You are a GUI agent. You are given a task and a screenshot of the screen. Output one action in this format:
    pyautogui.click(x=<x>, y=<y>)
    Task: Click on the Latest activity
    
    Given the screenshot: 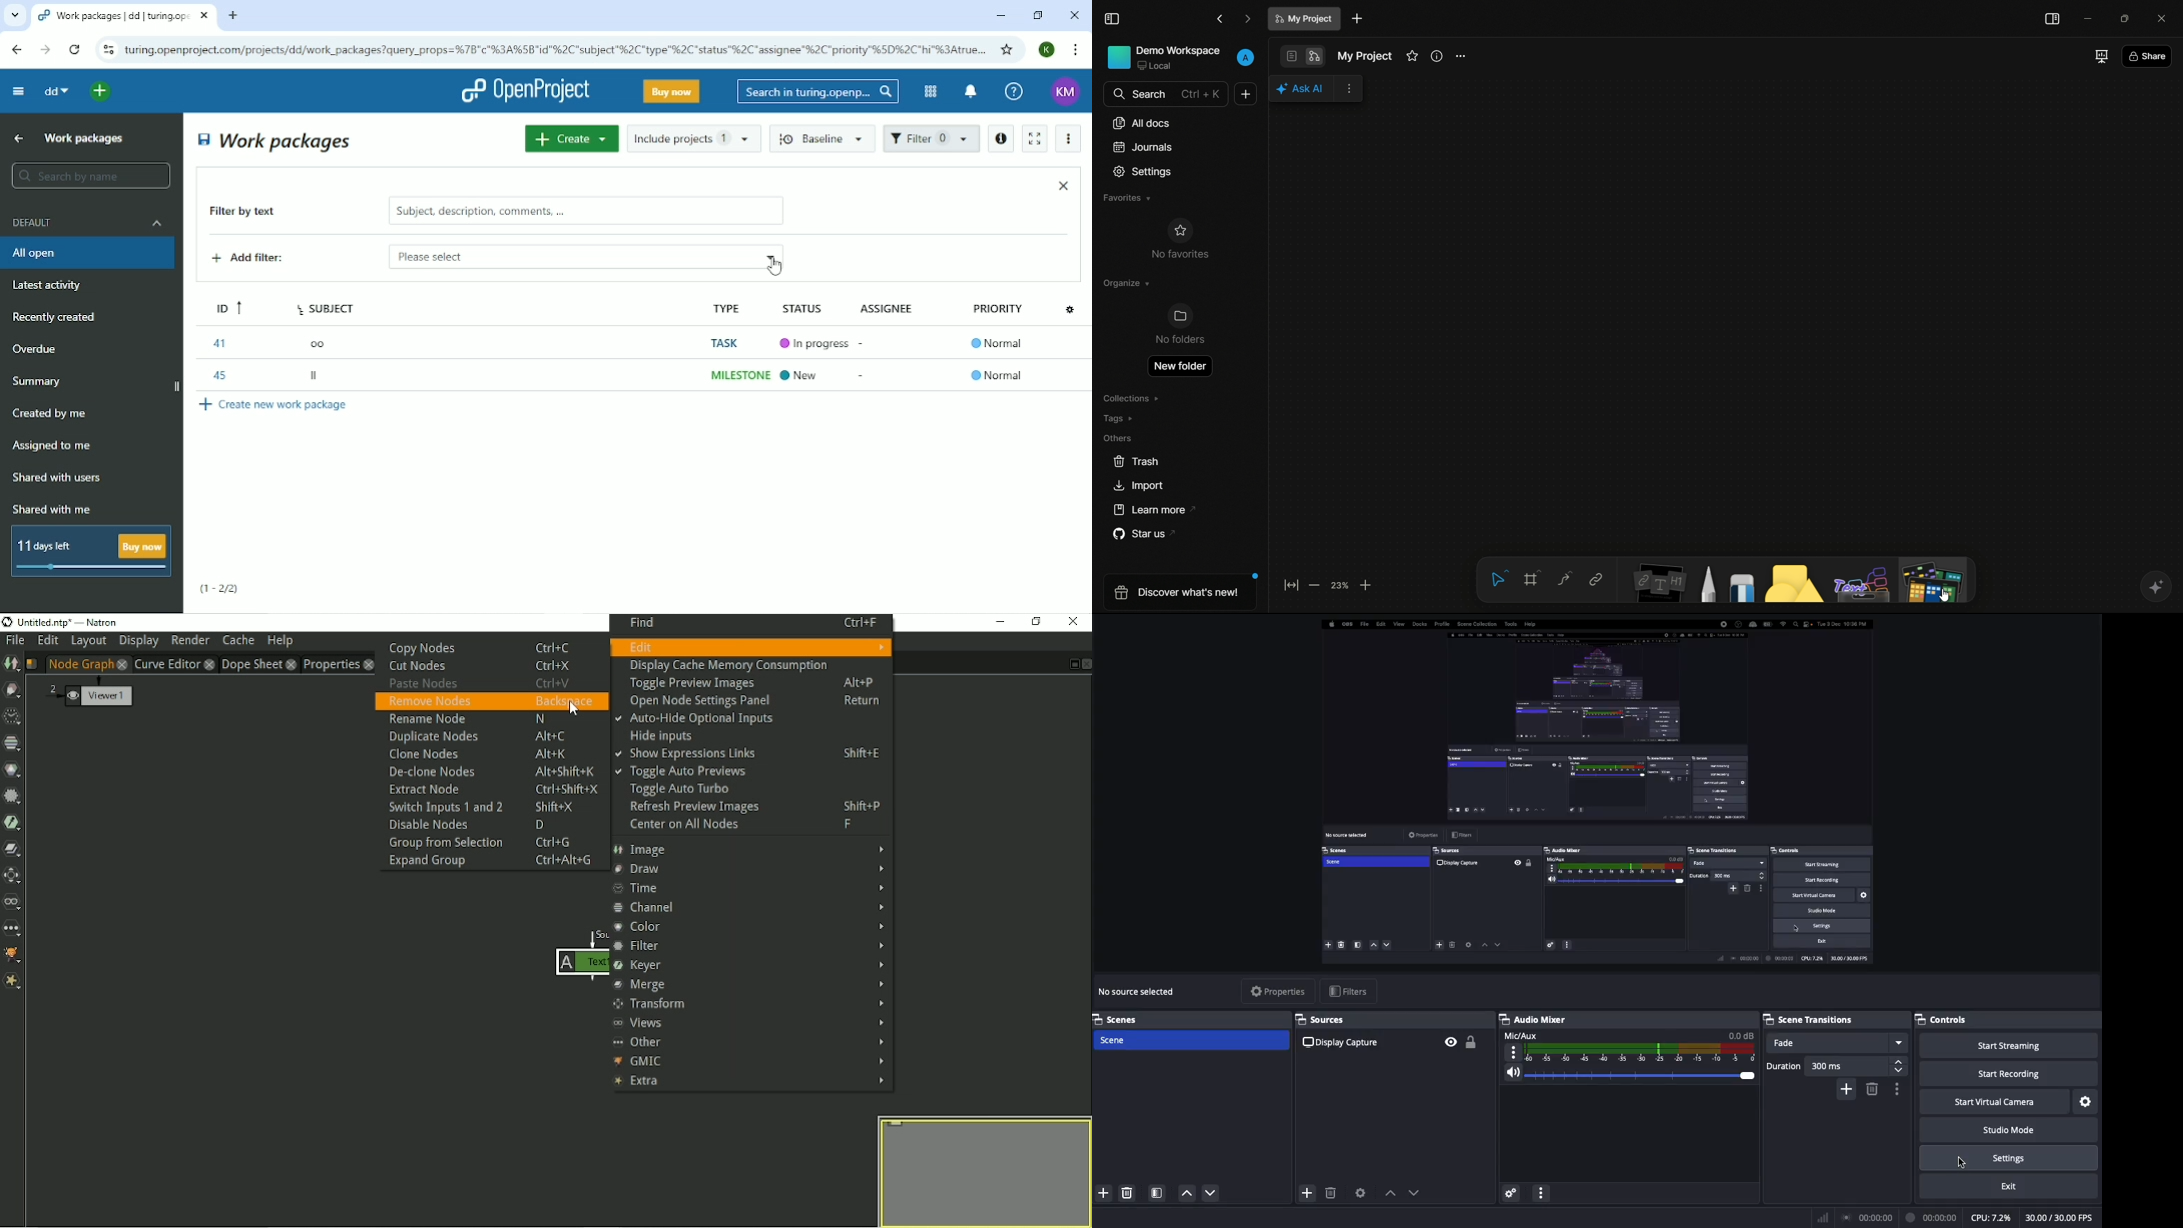 What is the action you would take?
    pyautogui.click(x=53, y=287)
    